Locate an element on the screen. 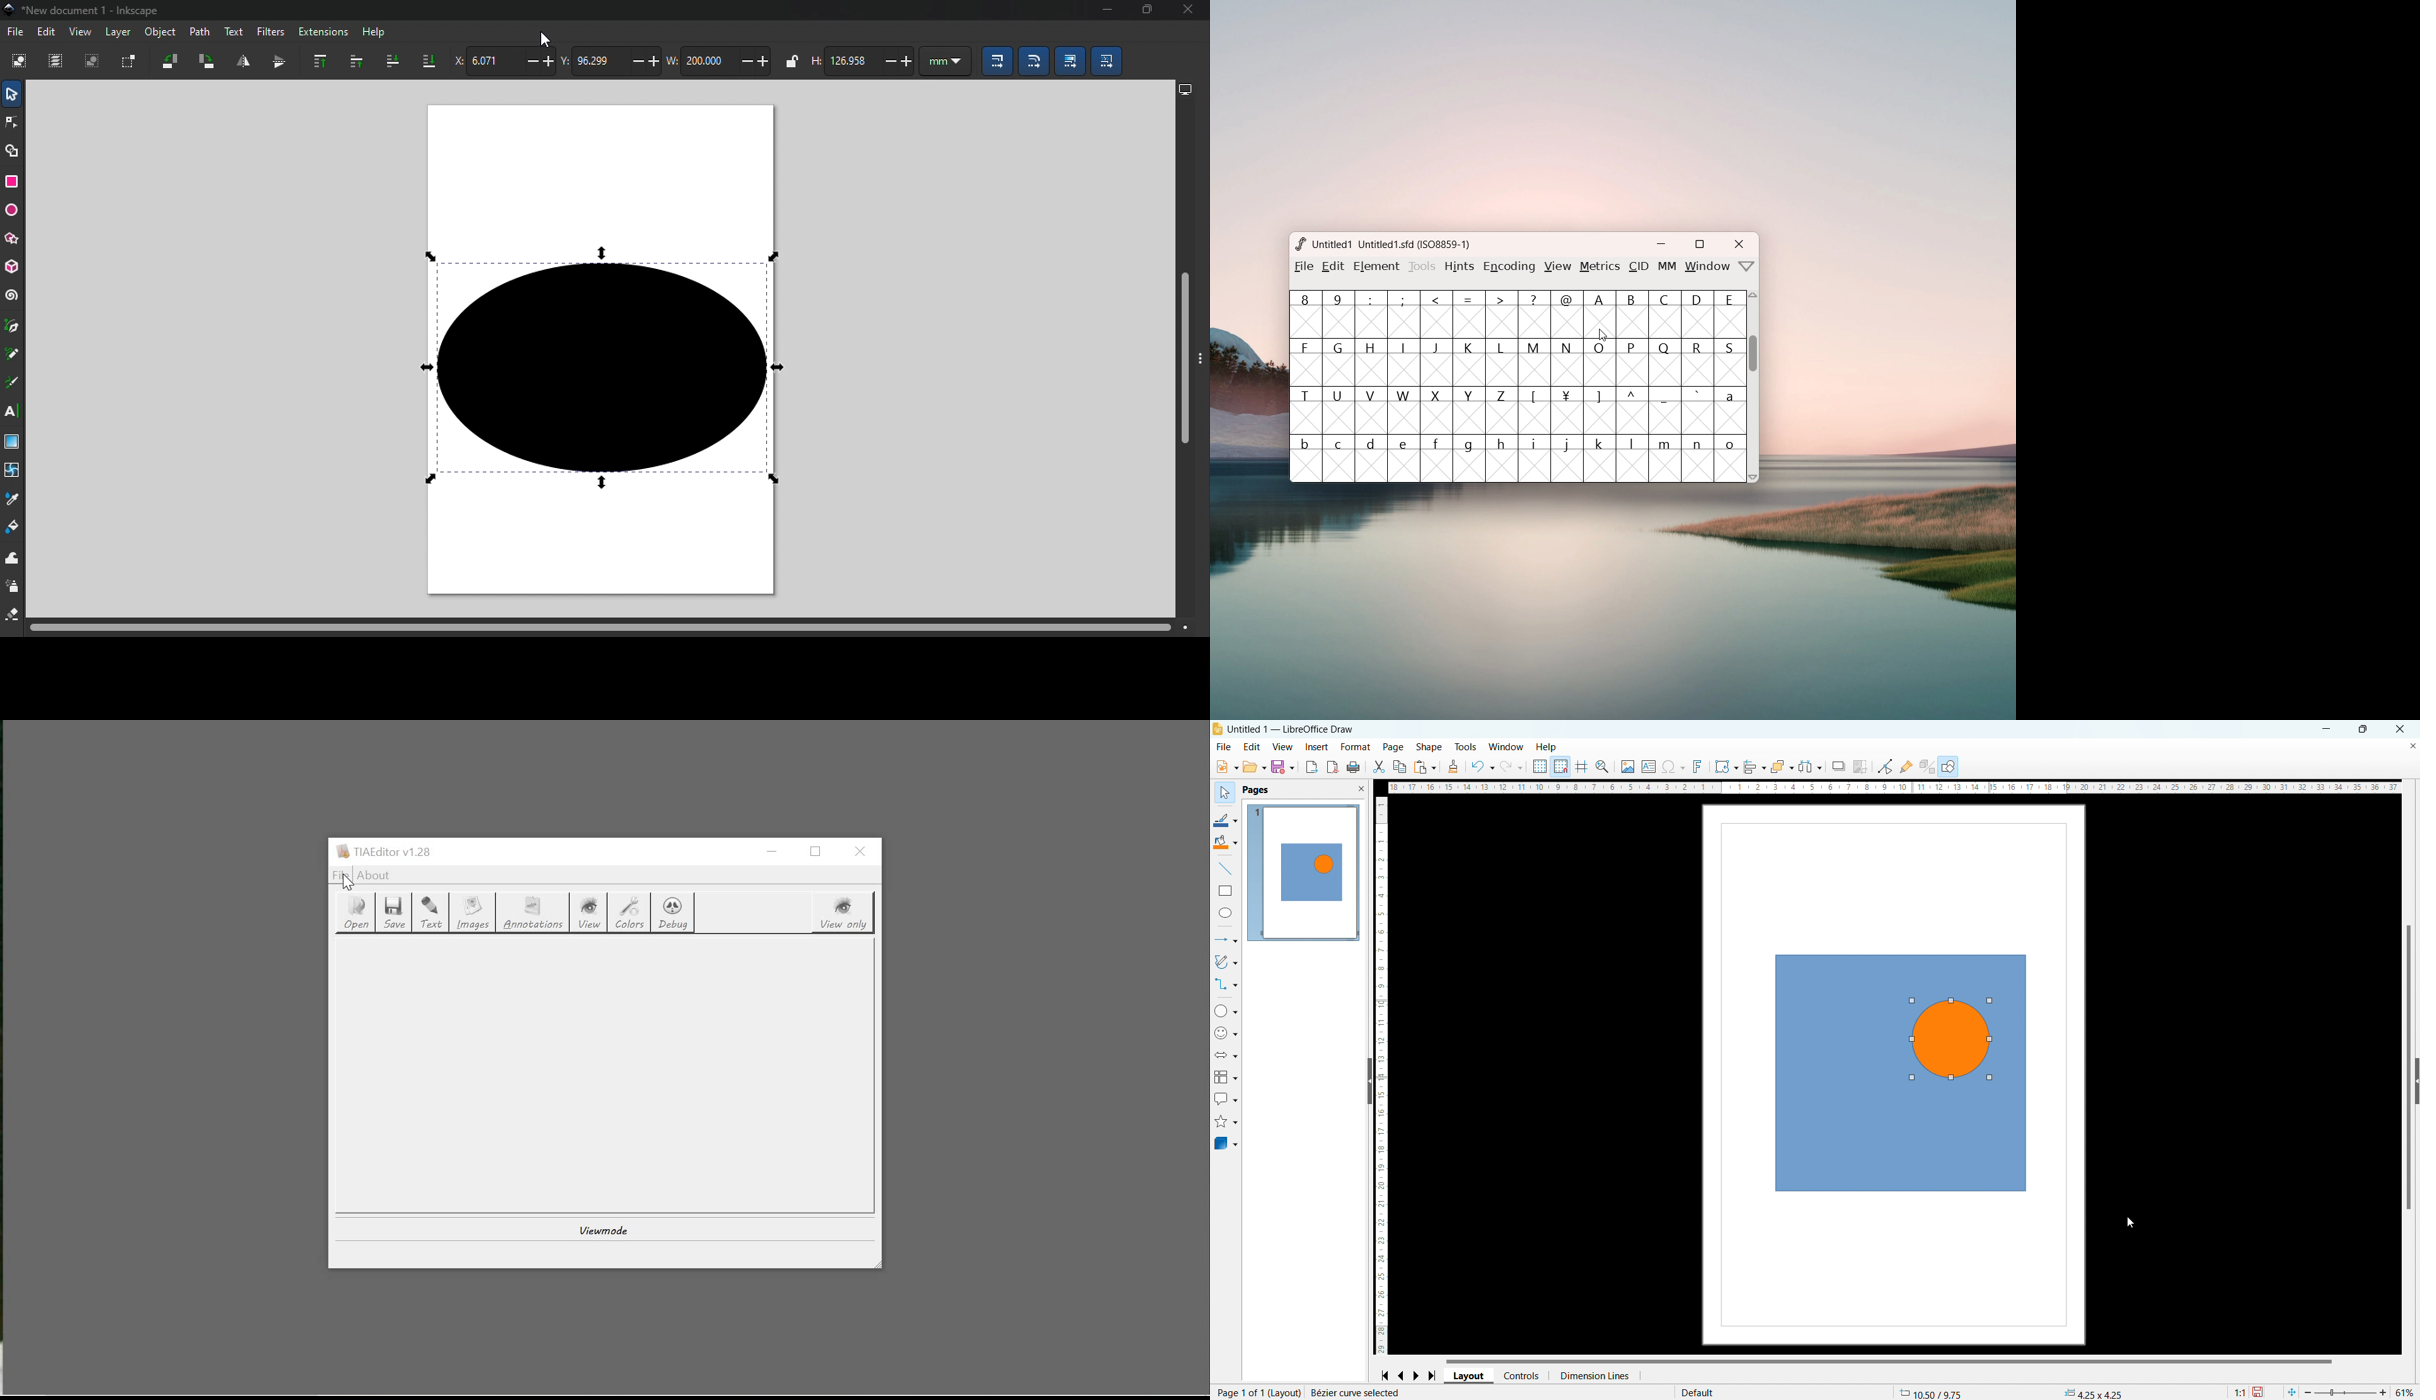  Horizontal coordinate of selection is located at coordinates (506, 63).